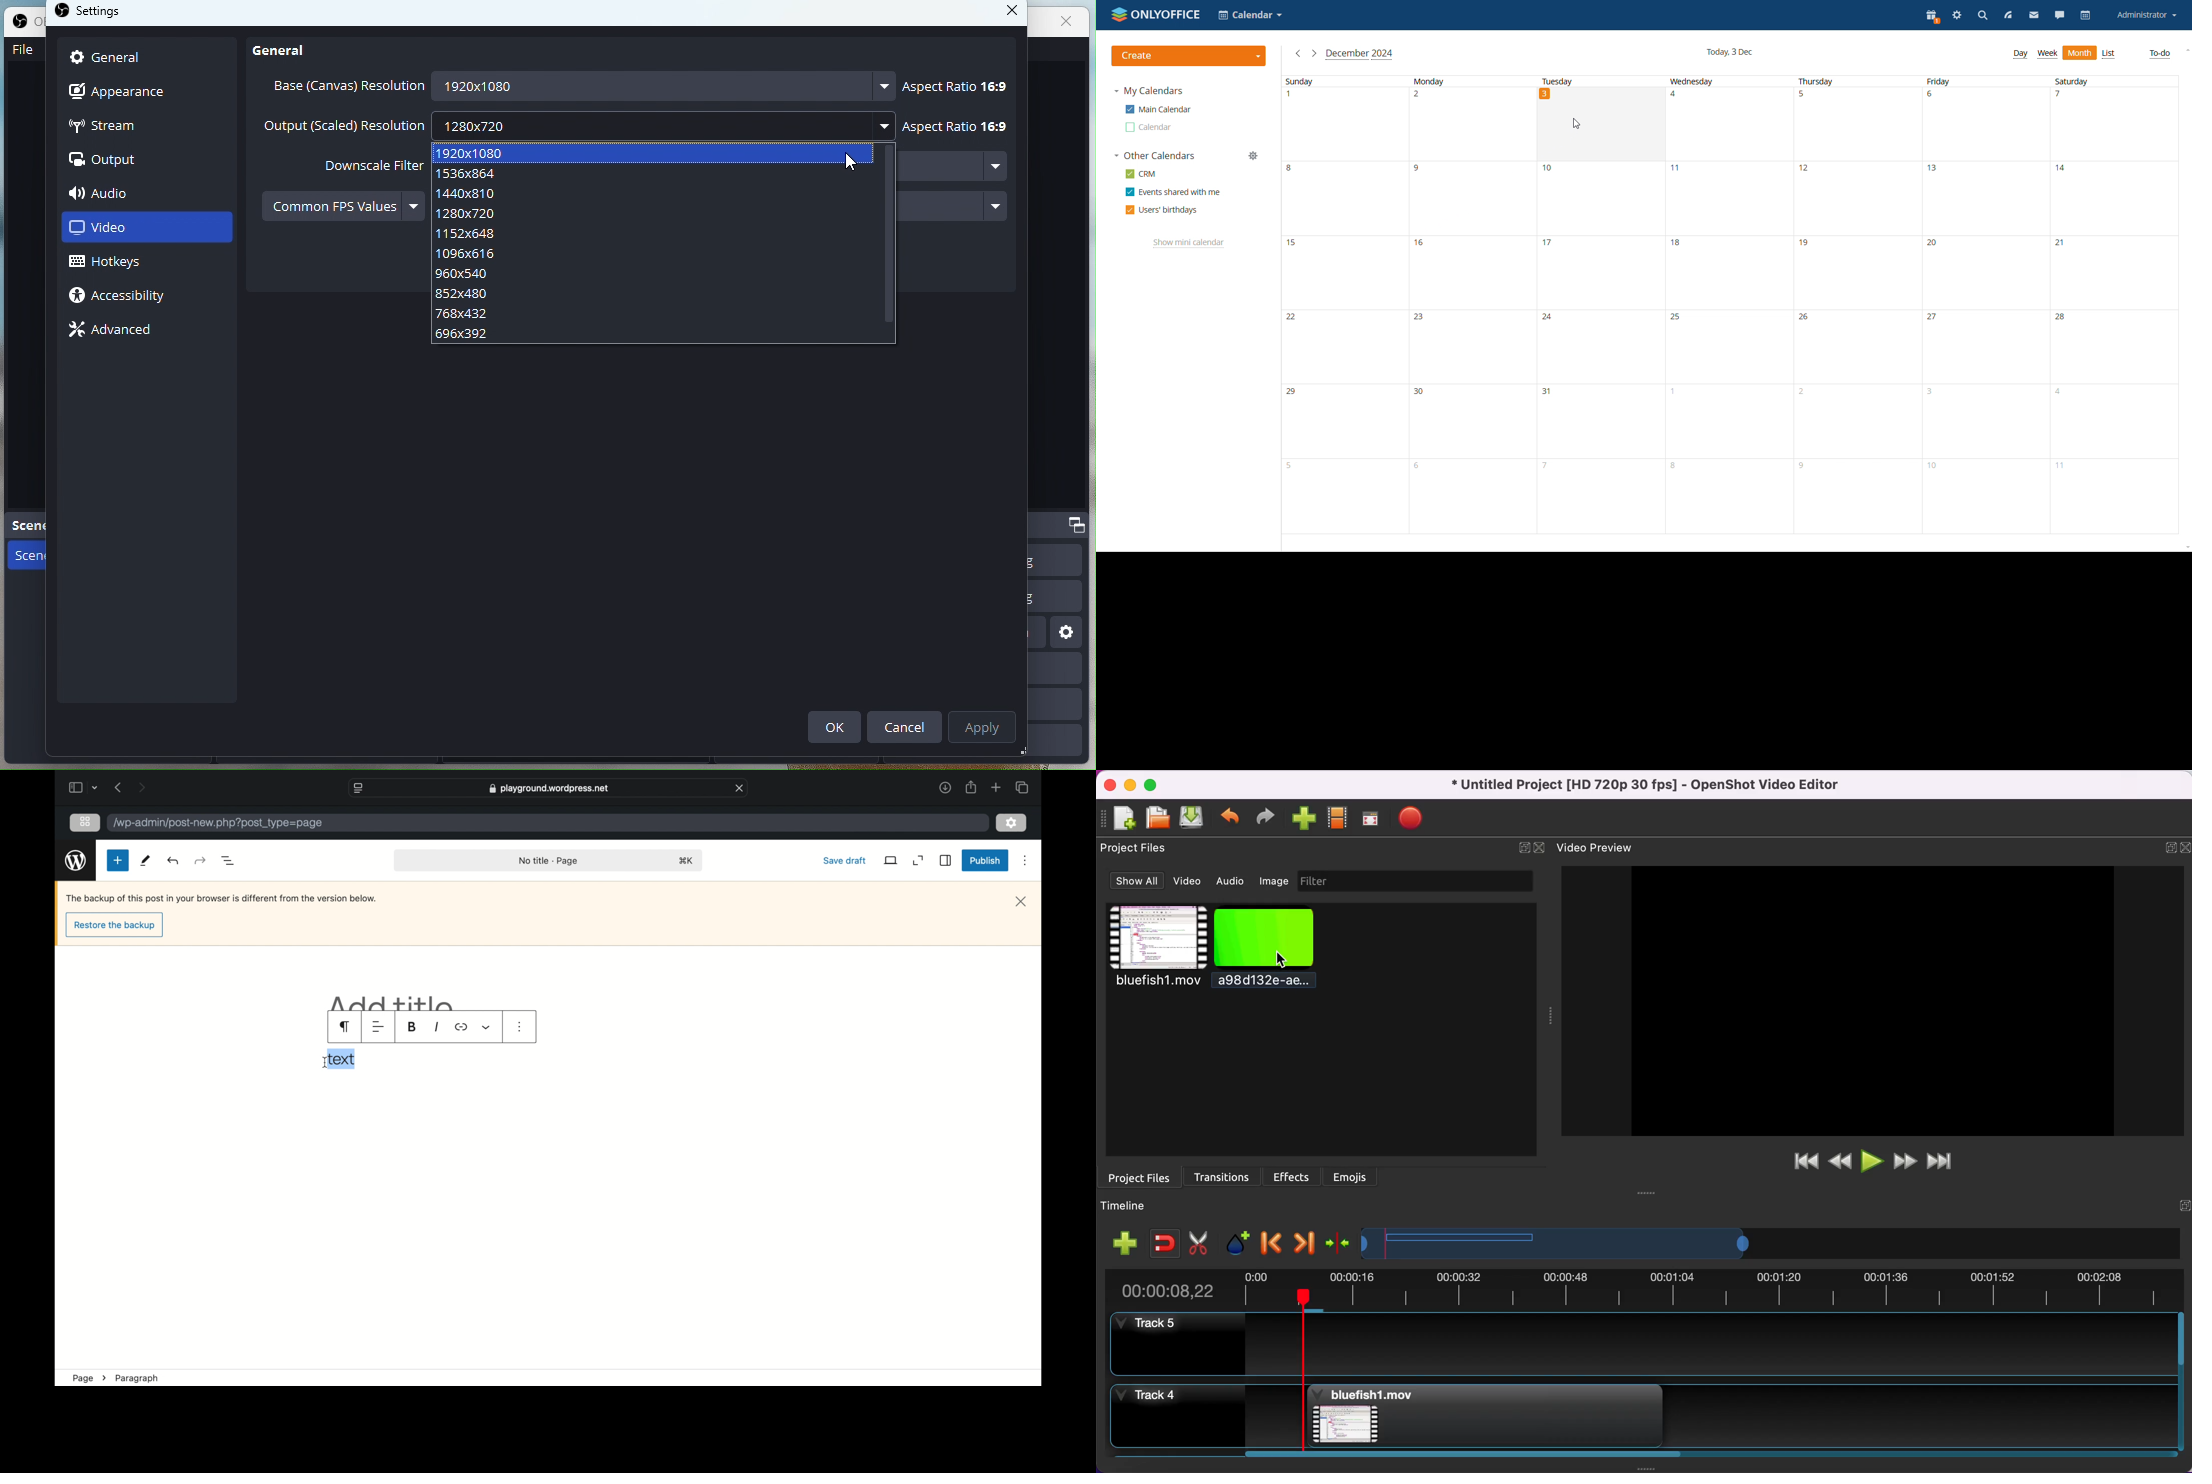 The height and width of the screenshot is (1484, 2212). I want to click on dropdown, so click(95, 788).